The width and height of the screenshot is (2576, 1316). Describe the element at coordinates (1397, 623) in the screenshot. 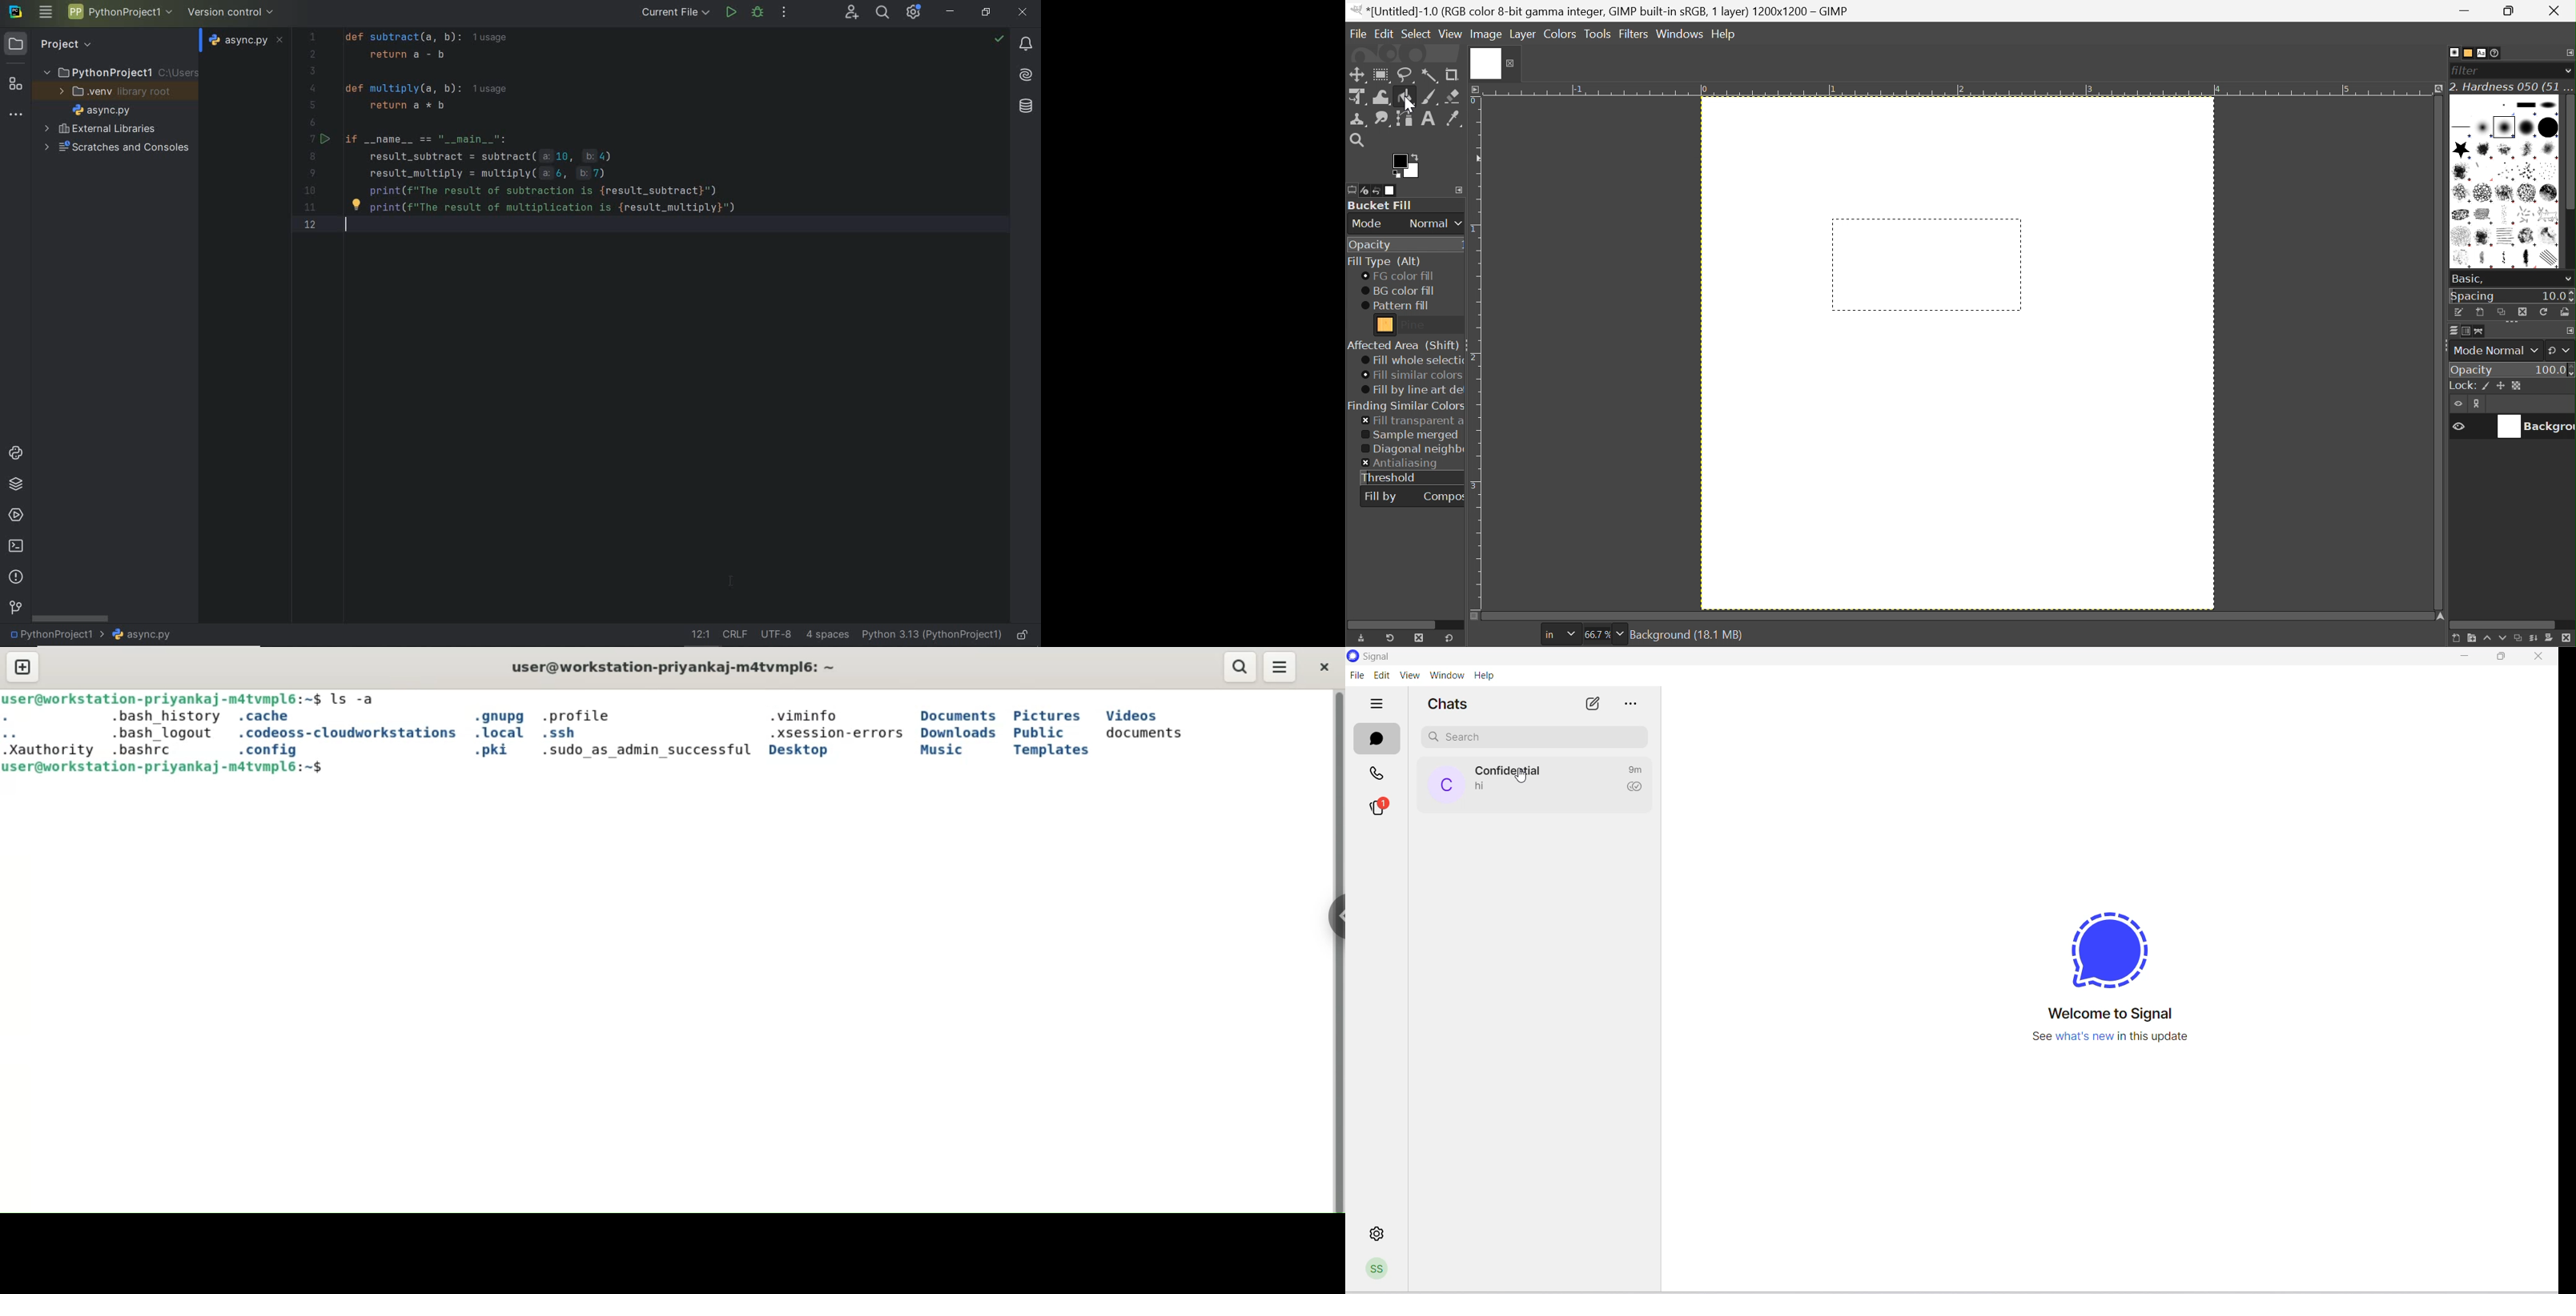

I see `Scroll bar` at that location.